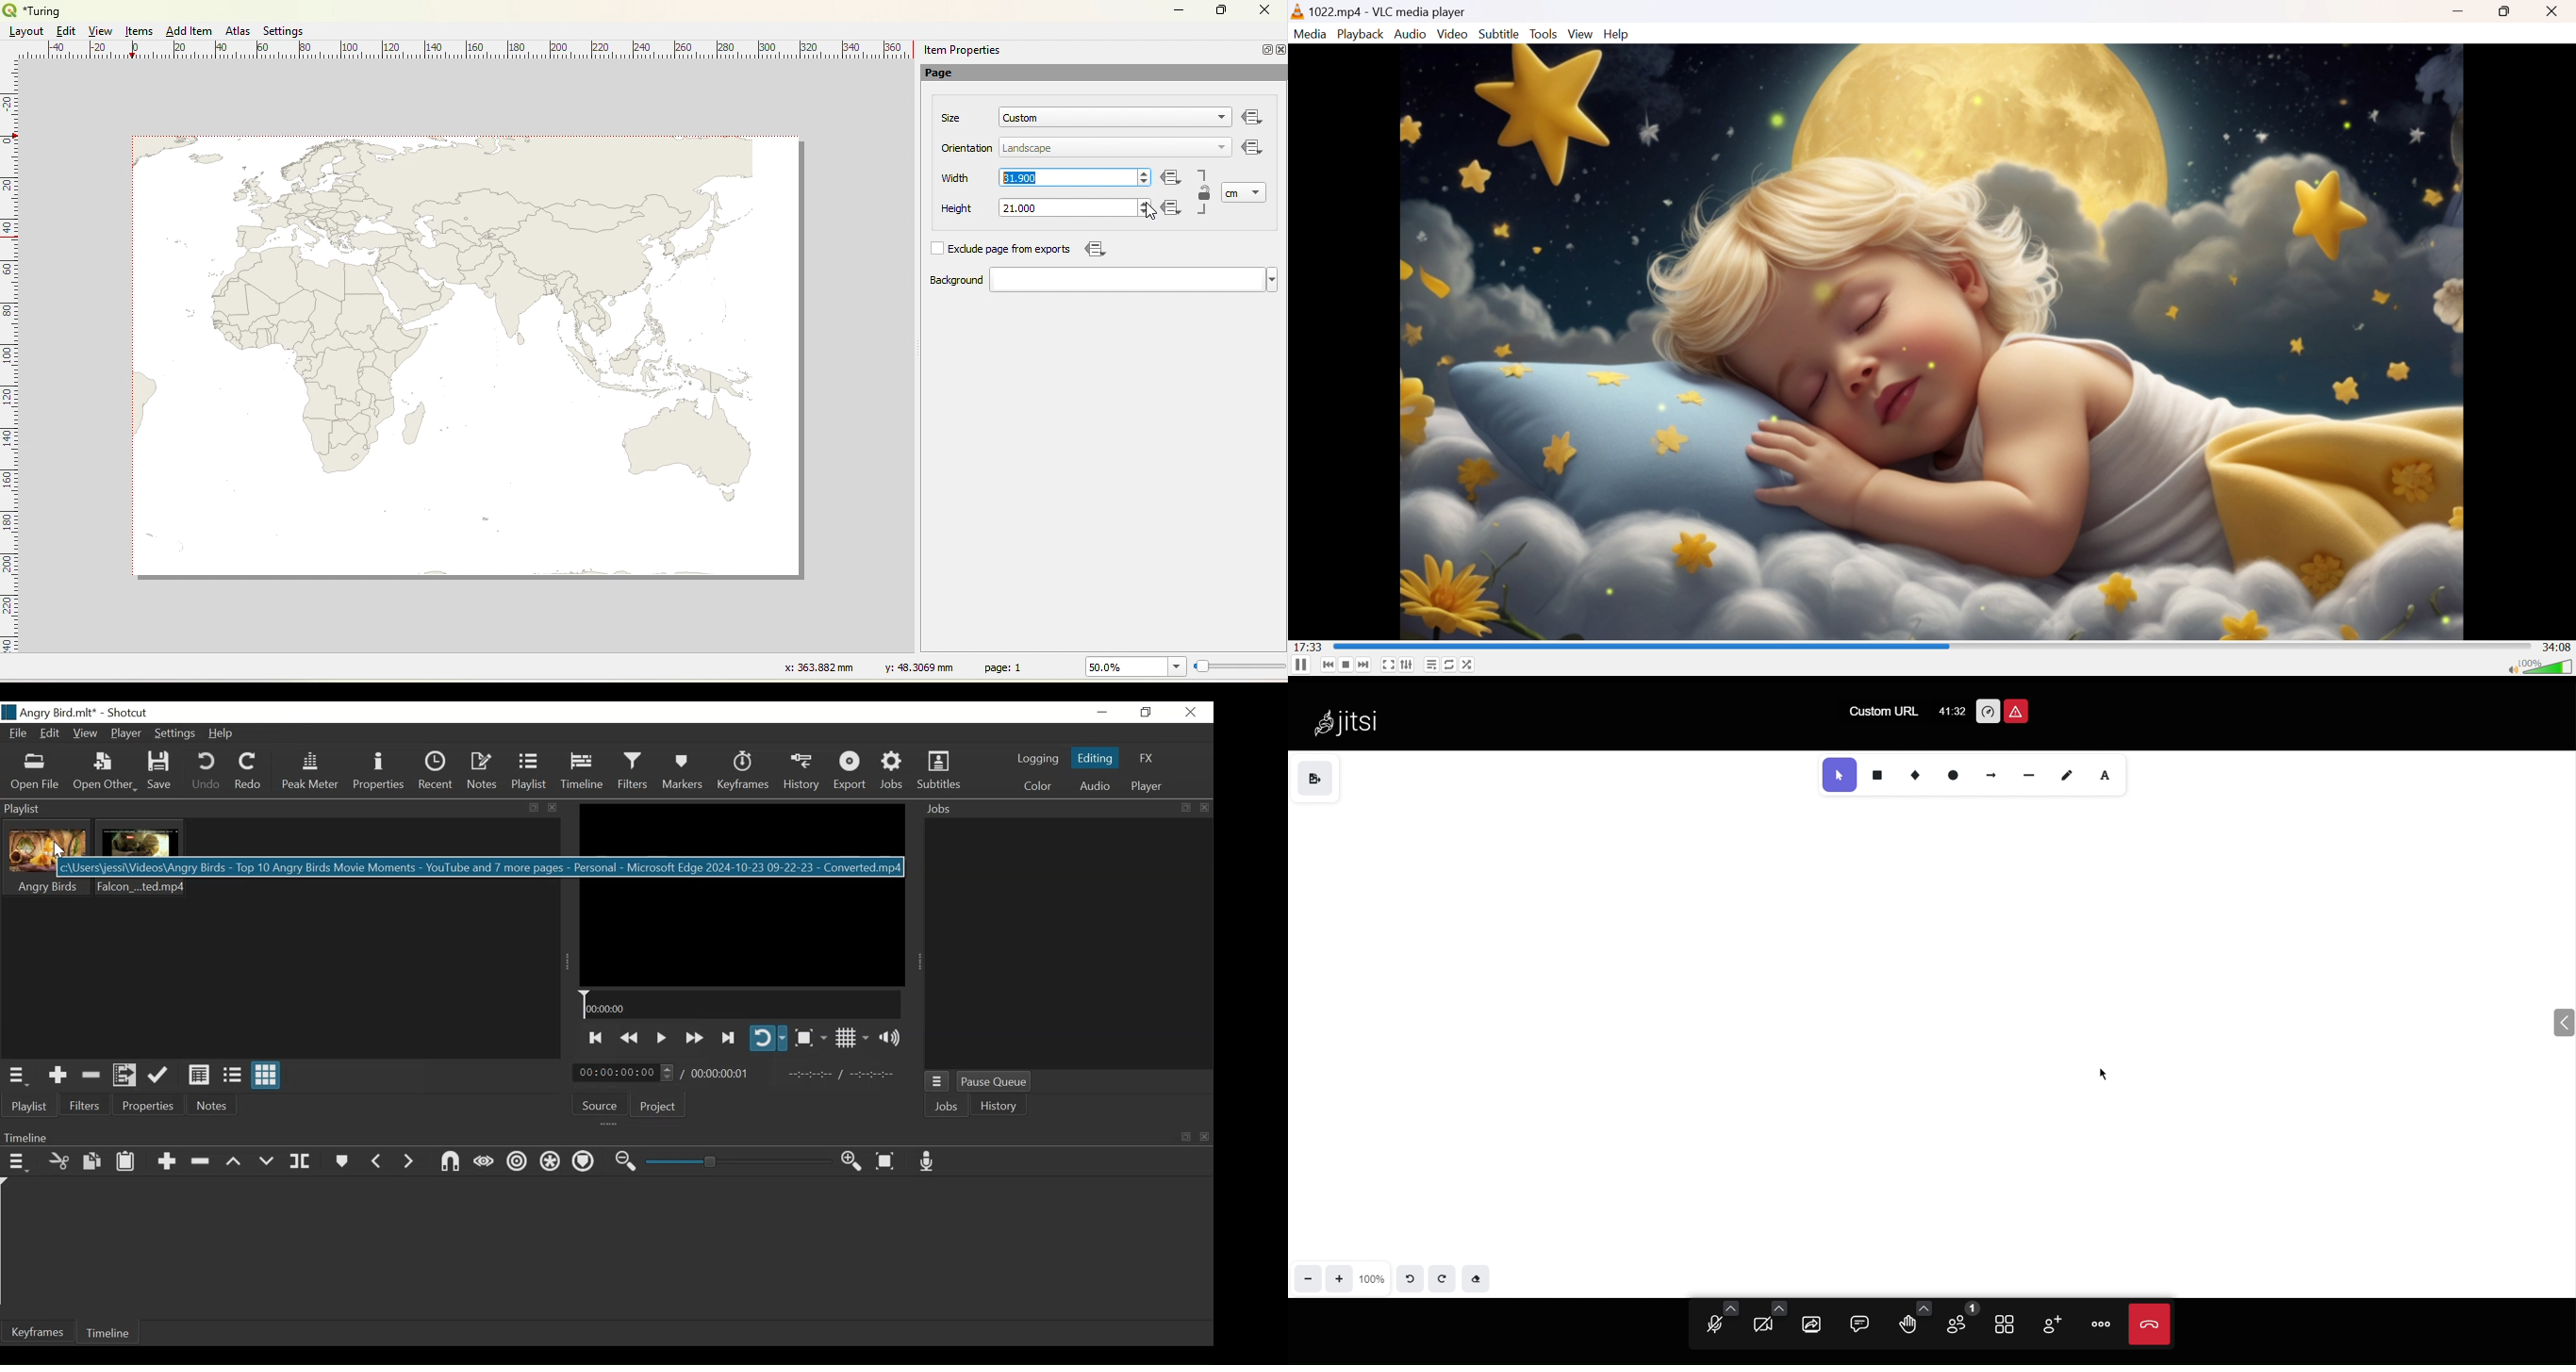 The width and height of the screenshot is (2576, 1372). I want to click on Close, so click(2554, 12).